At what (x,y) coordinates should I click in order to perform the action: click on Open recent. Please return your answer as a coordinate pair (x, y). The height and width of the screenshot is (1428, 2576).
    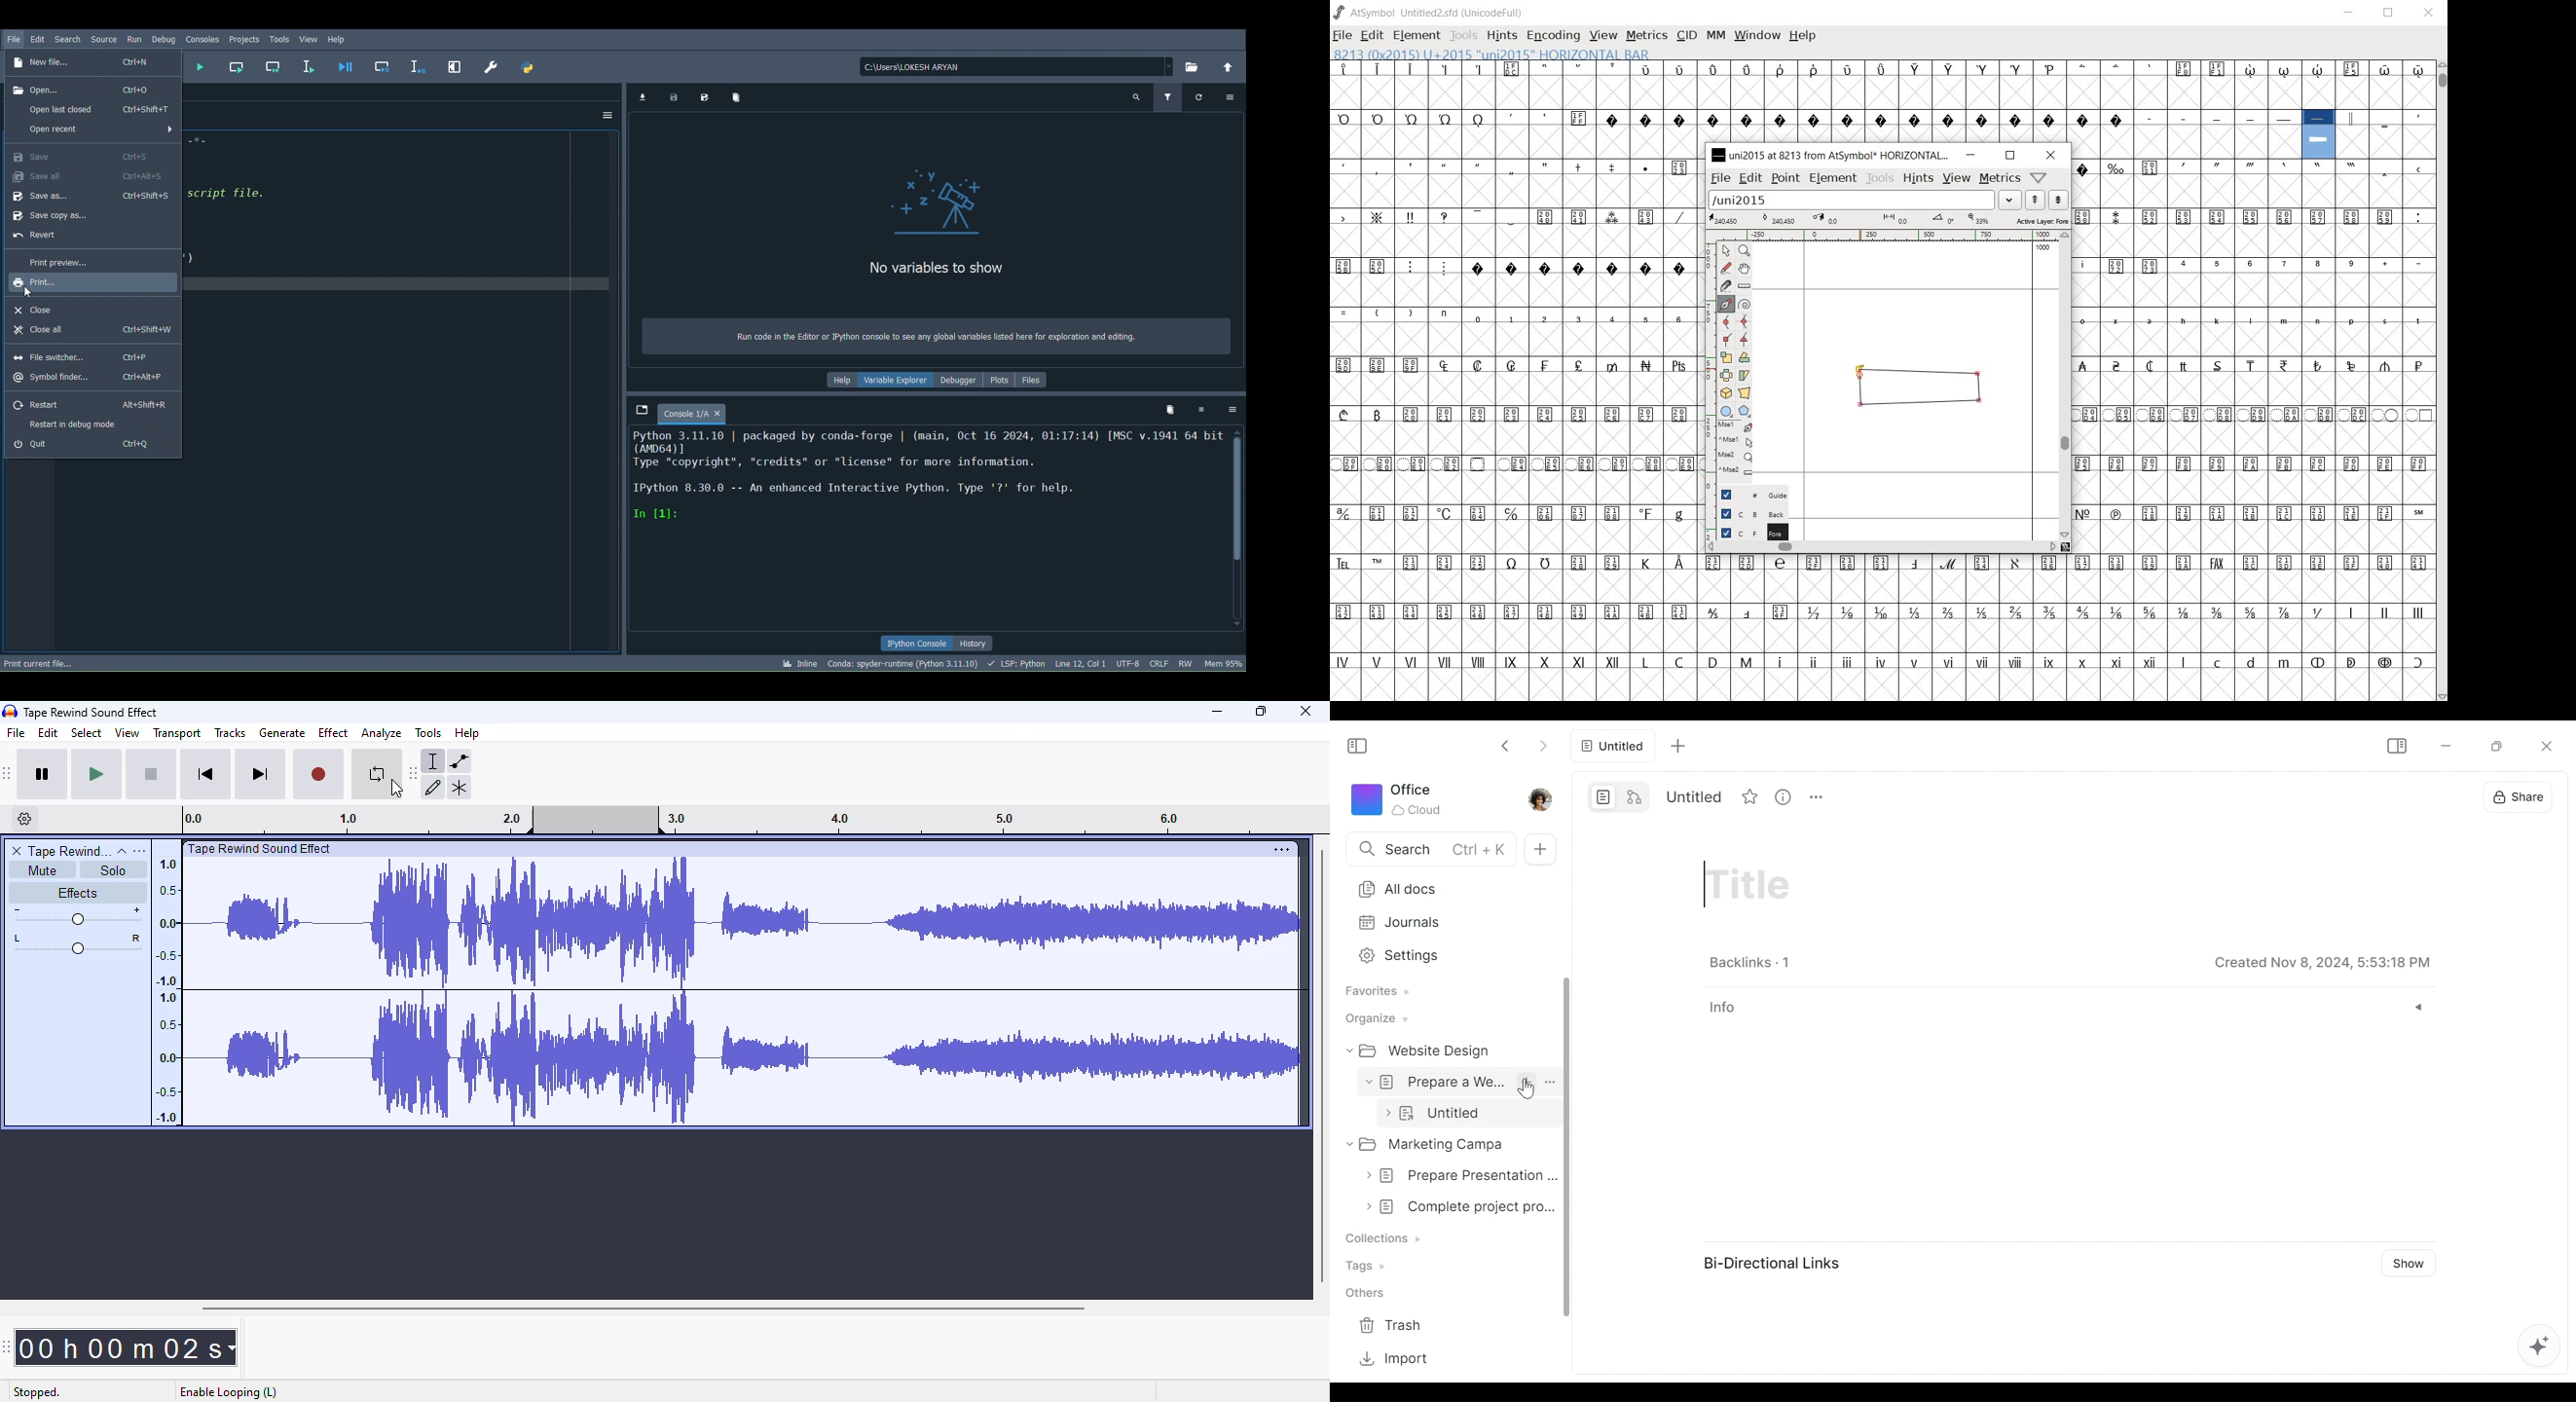
    Looking at the image, I should click on (97, 128).